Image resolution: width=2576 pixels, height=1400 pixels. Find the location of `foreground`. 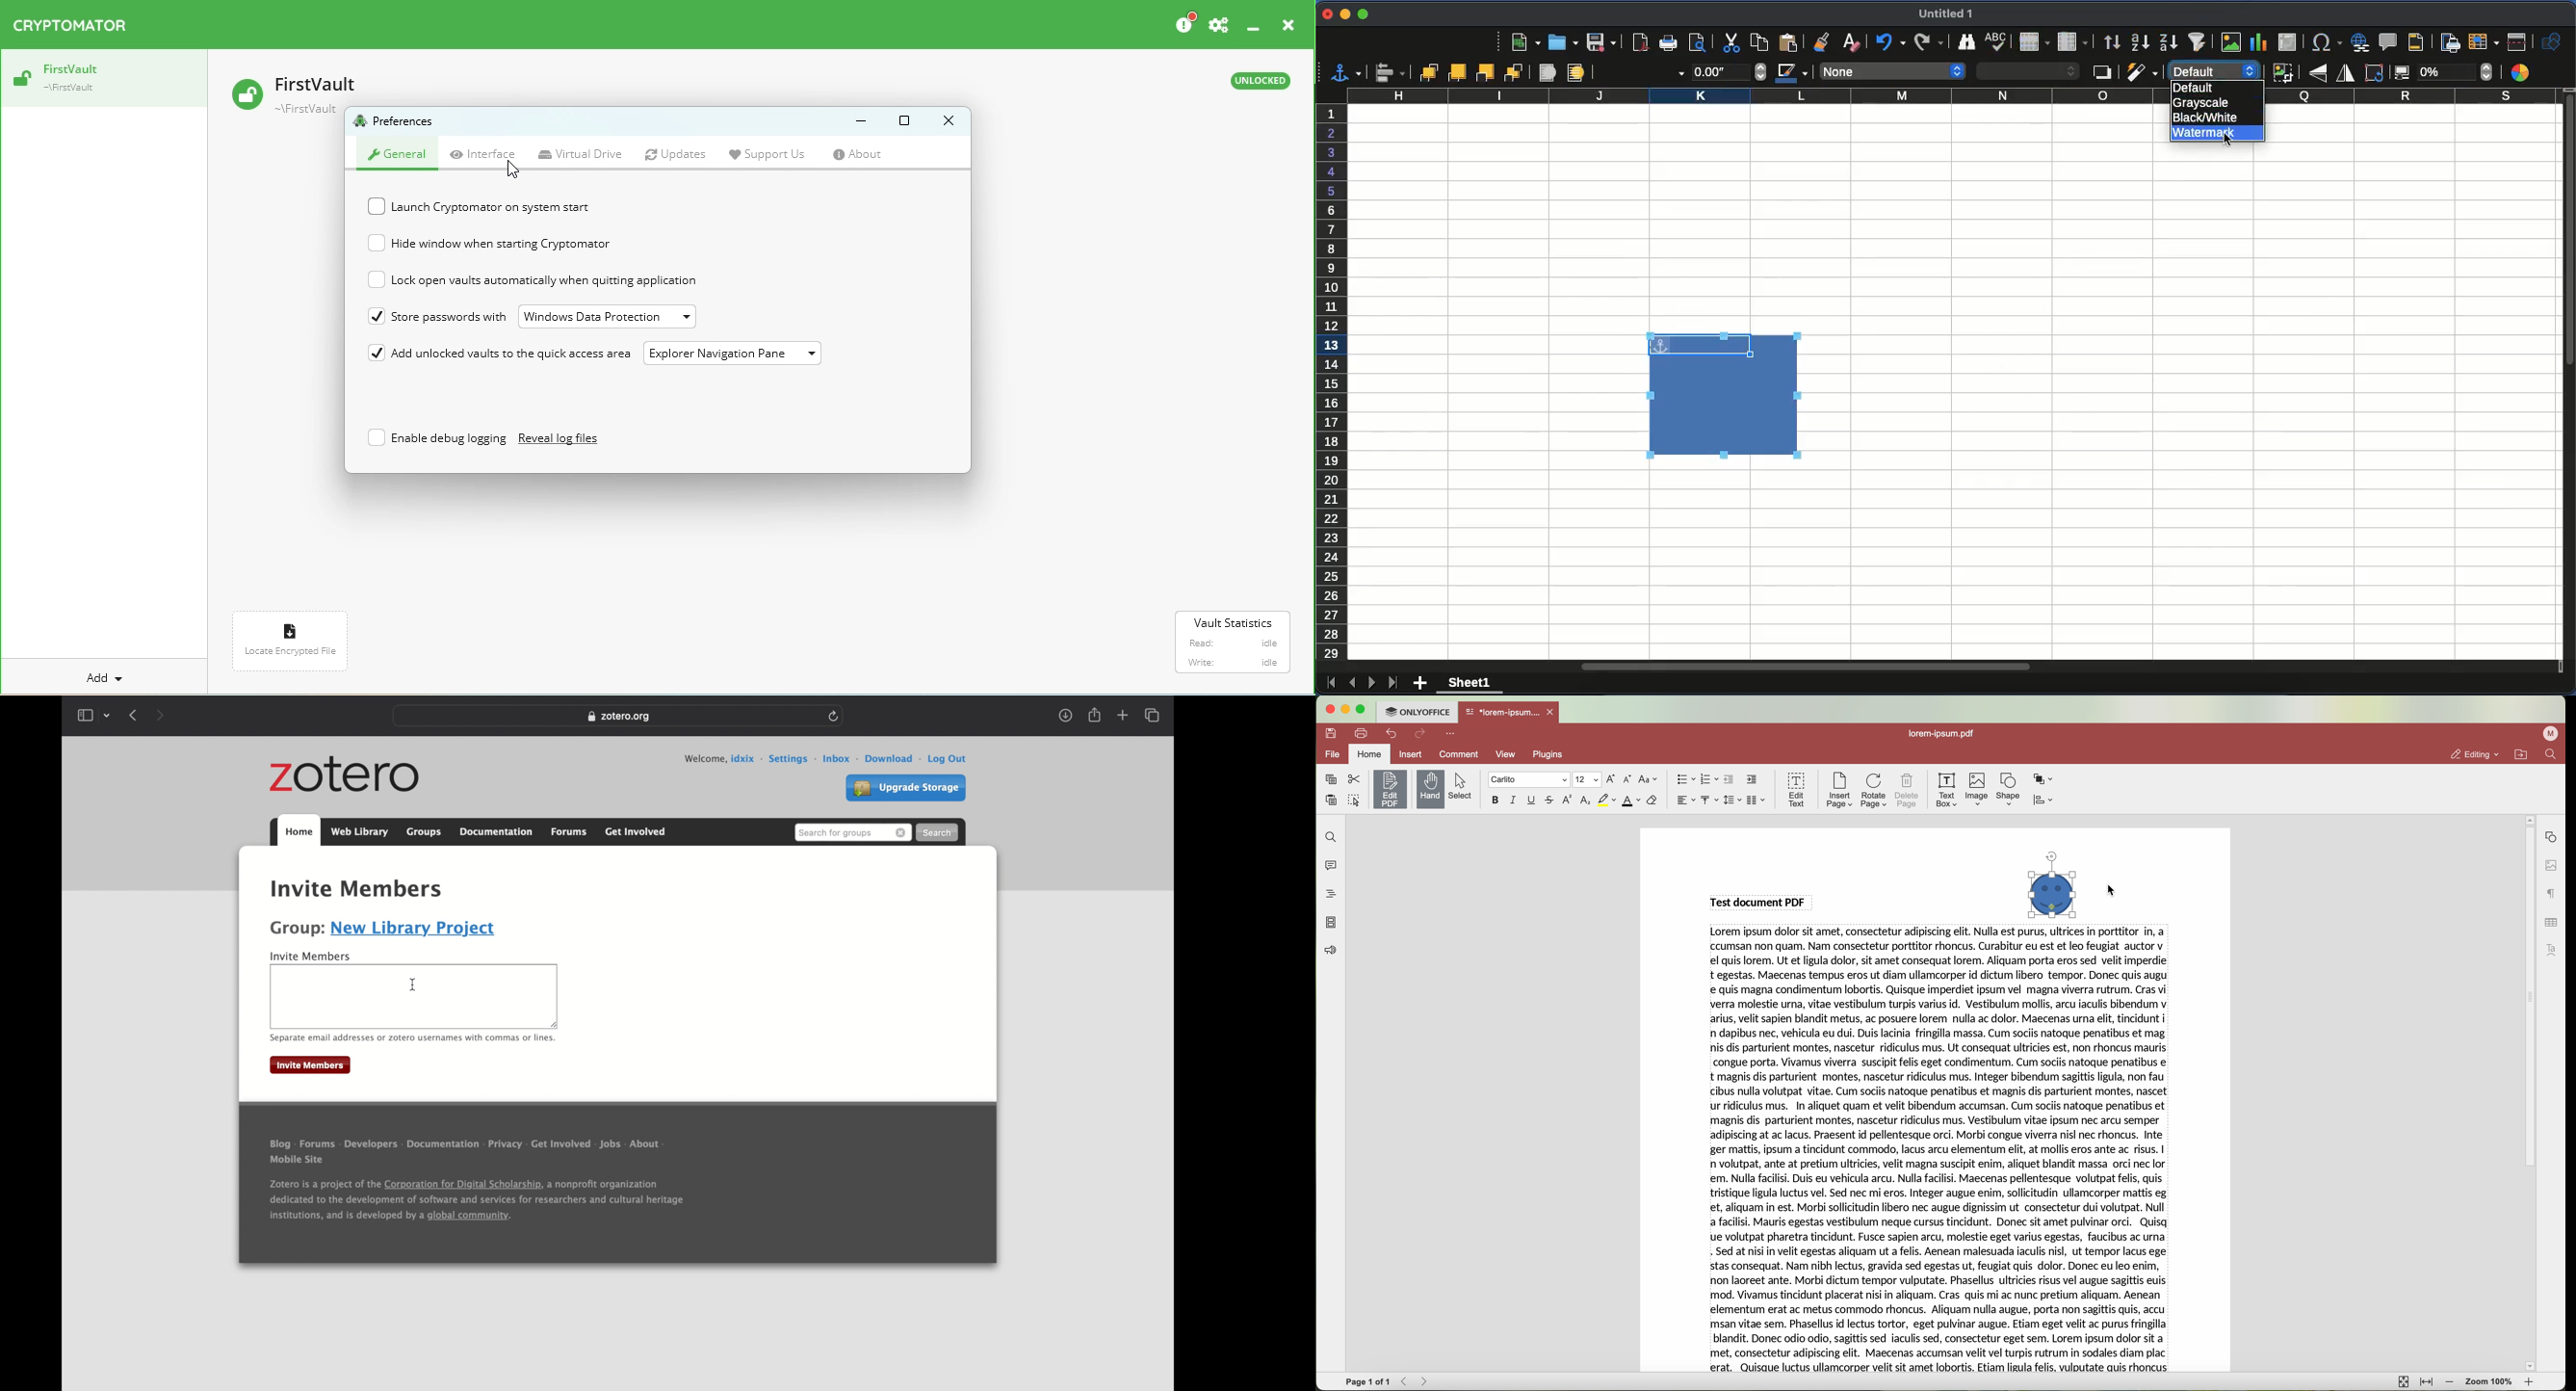

foreground is located at coordinates (1546, 74).